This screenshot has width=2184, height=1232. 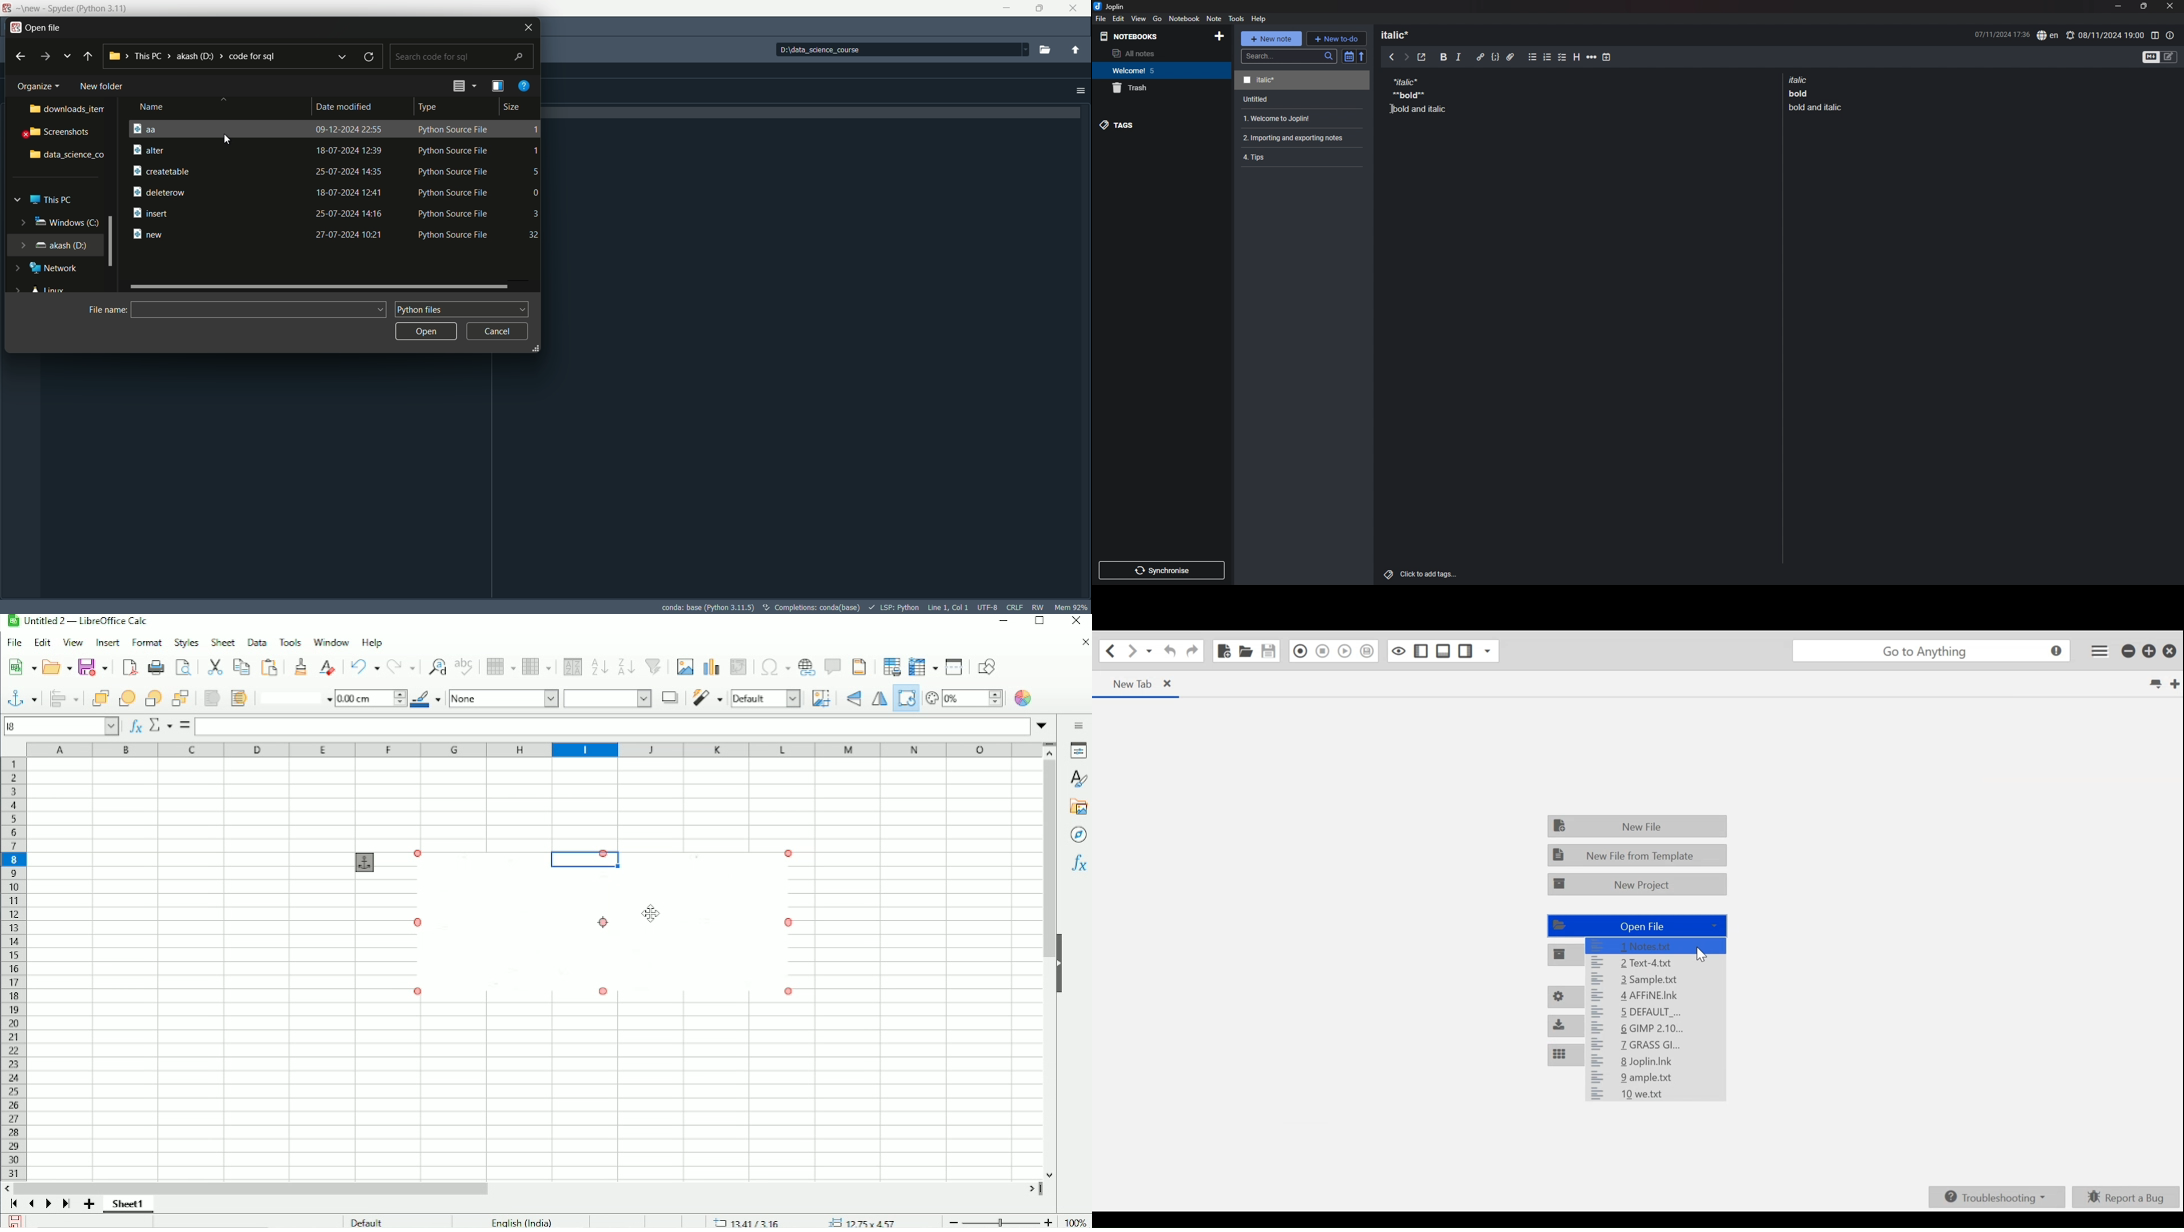 What do you see at coordinates (428, 330) in the screenshot?
I see `open` at bounding box center [428, 330].